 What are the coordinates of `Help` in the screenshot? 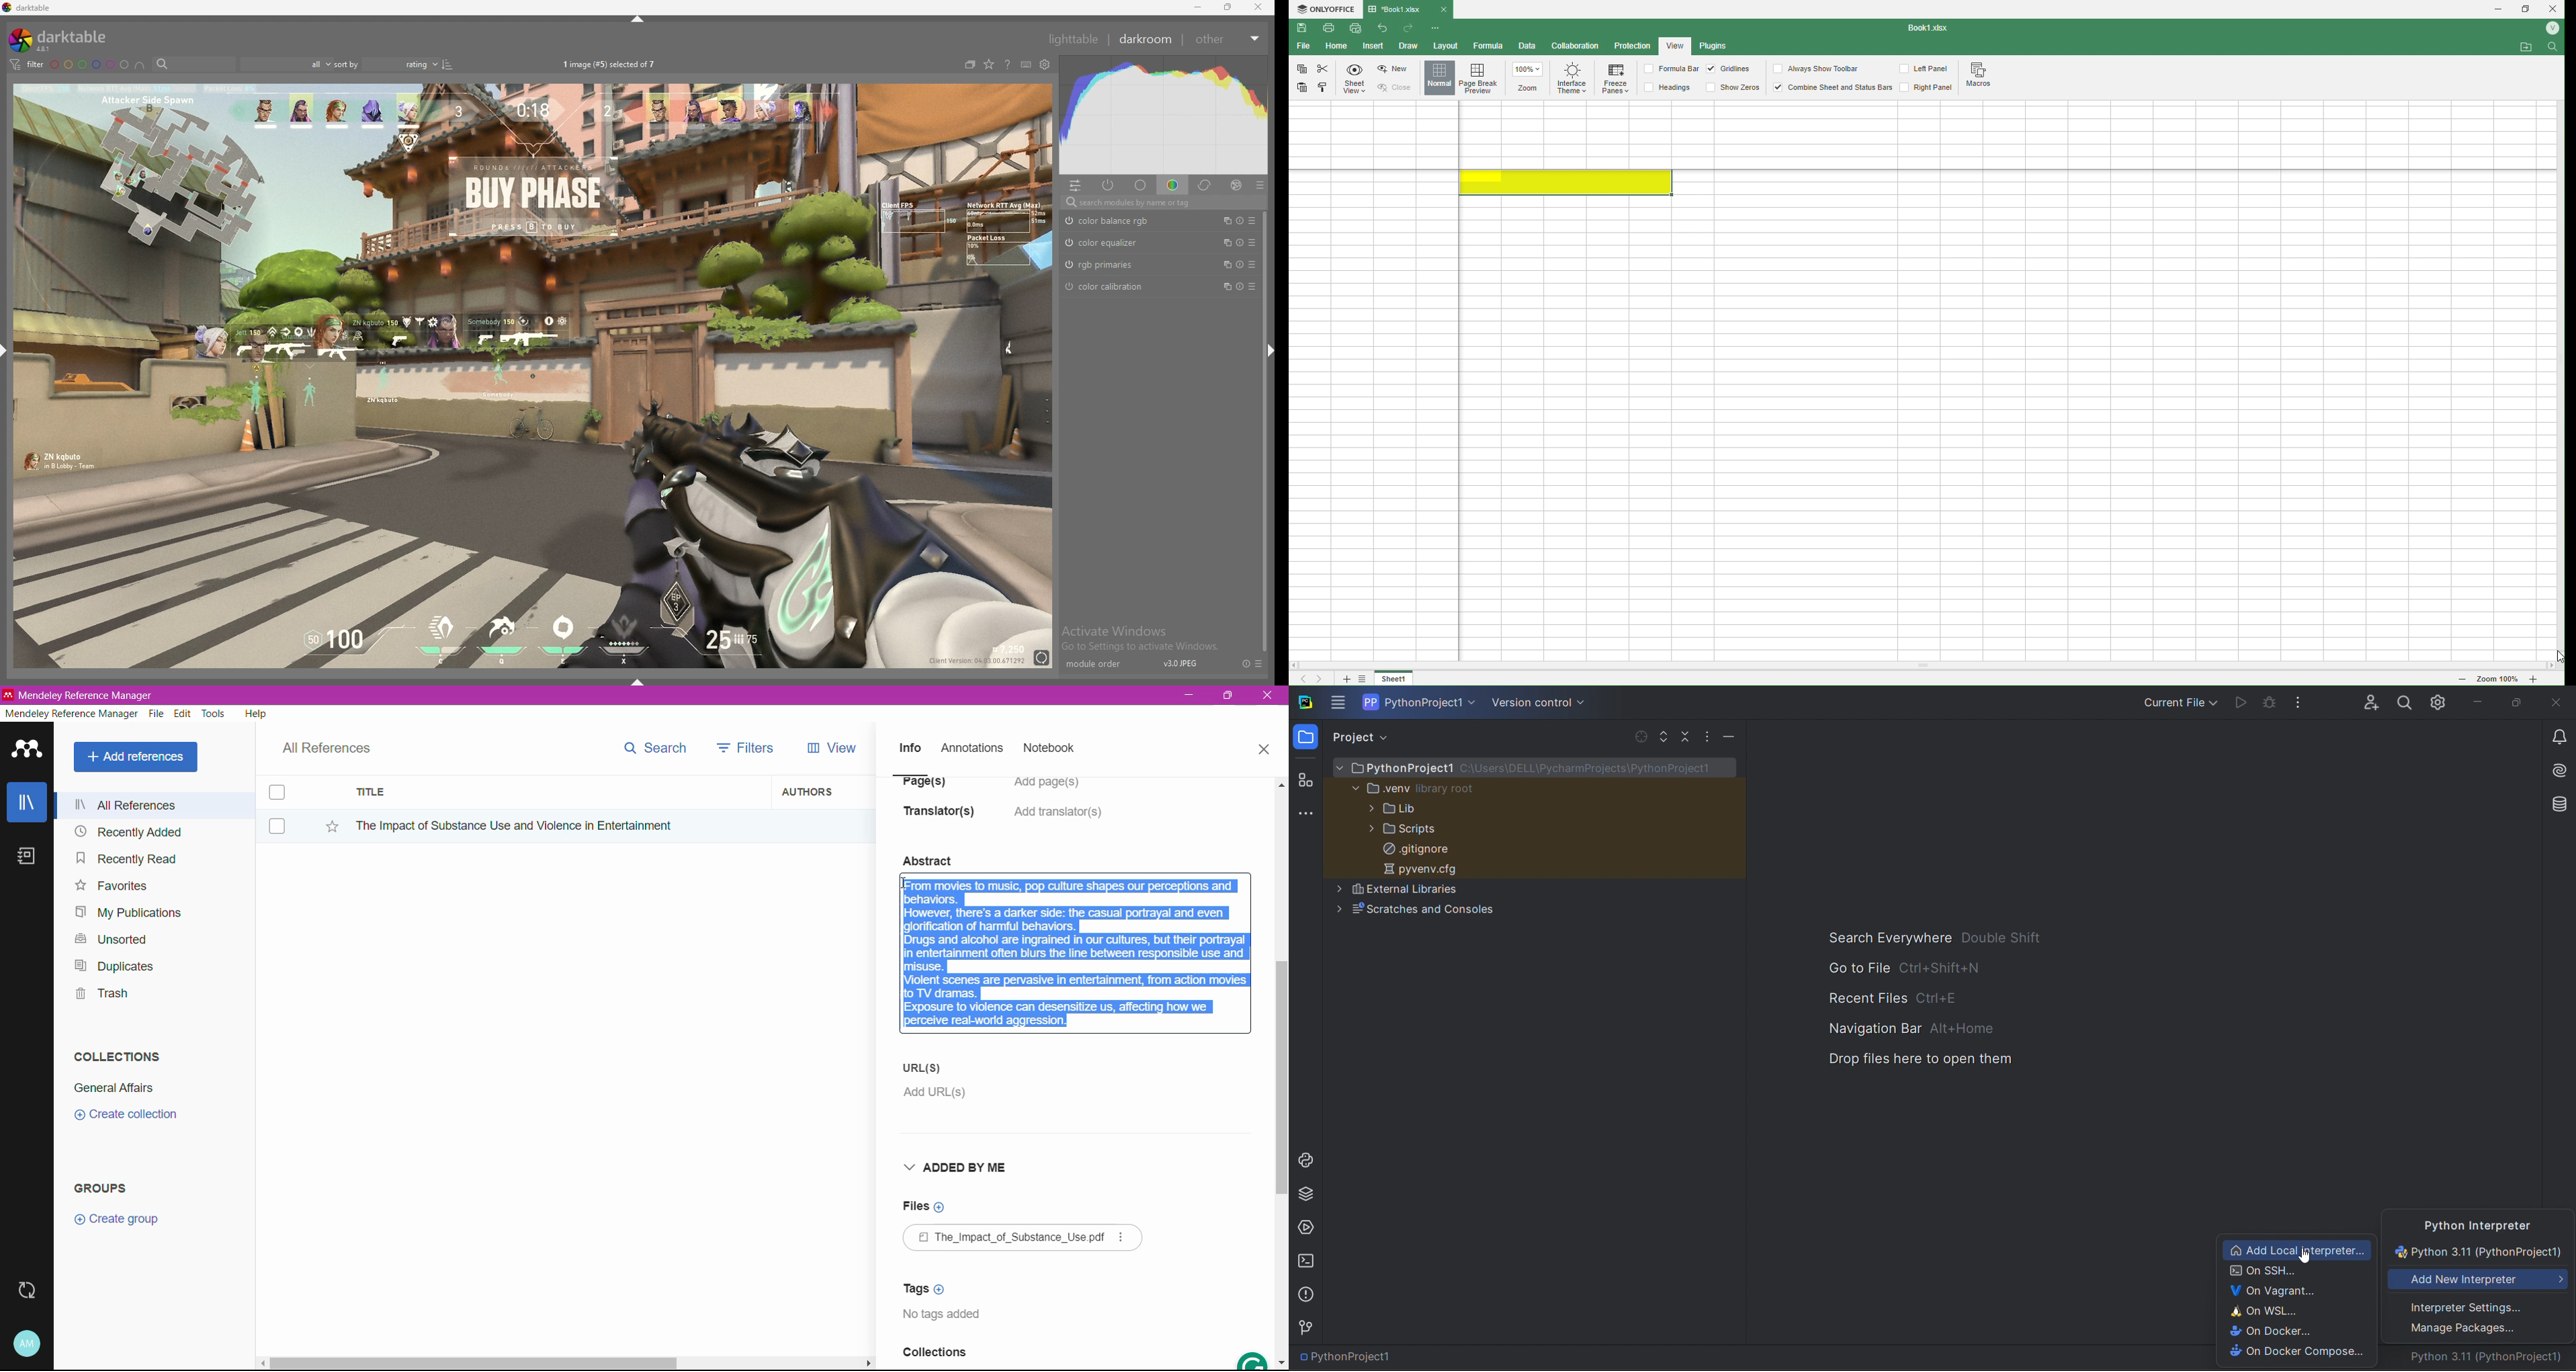 It's located at (254, 713).